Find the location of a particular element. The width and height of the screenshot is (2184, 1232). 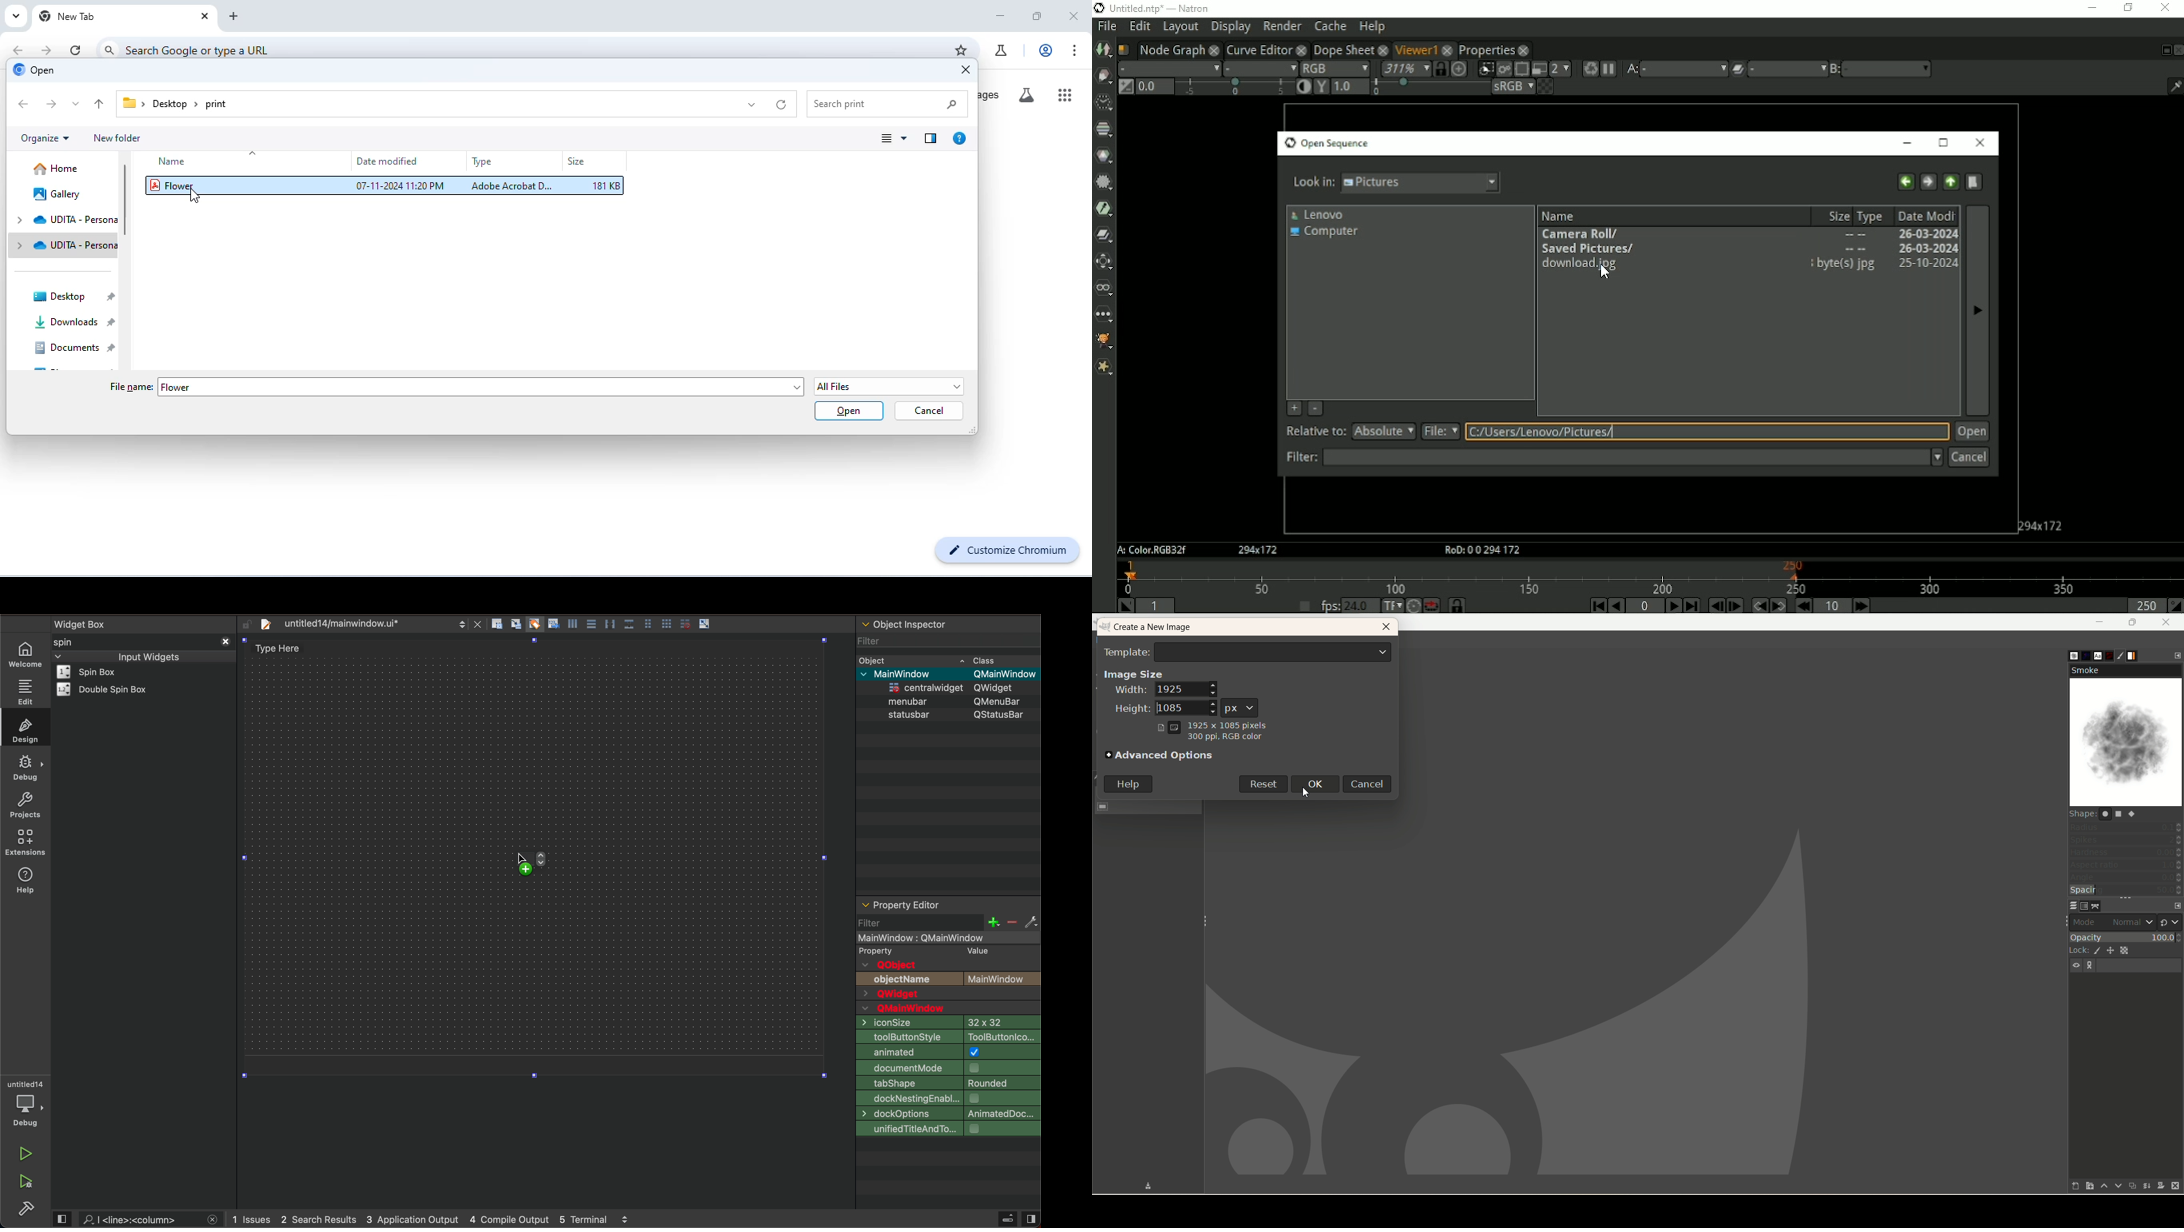

duplicate layer is located at coordinates (2130, 1186).